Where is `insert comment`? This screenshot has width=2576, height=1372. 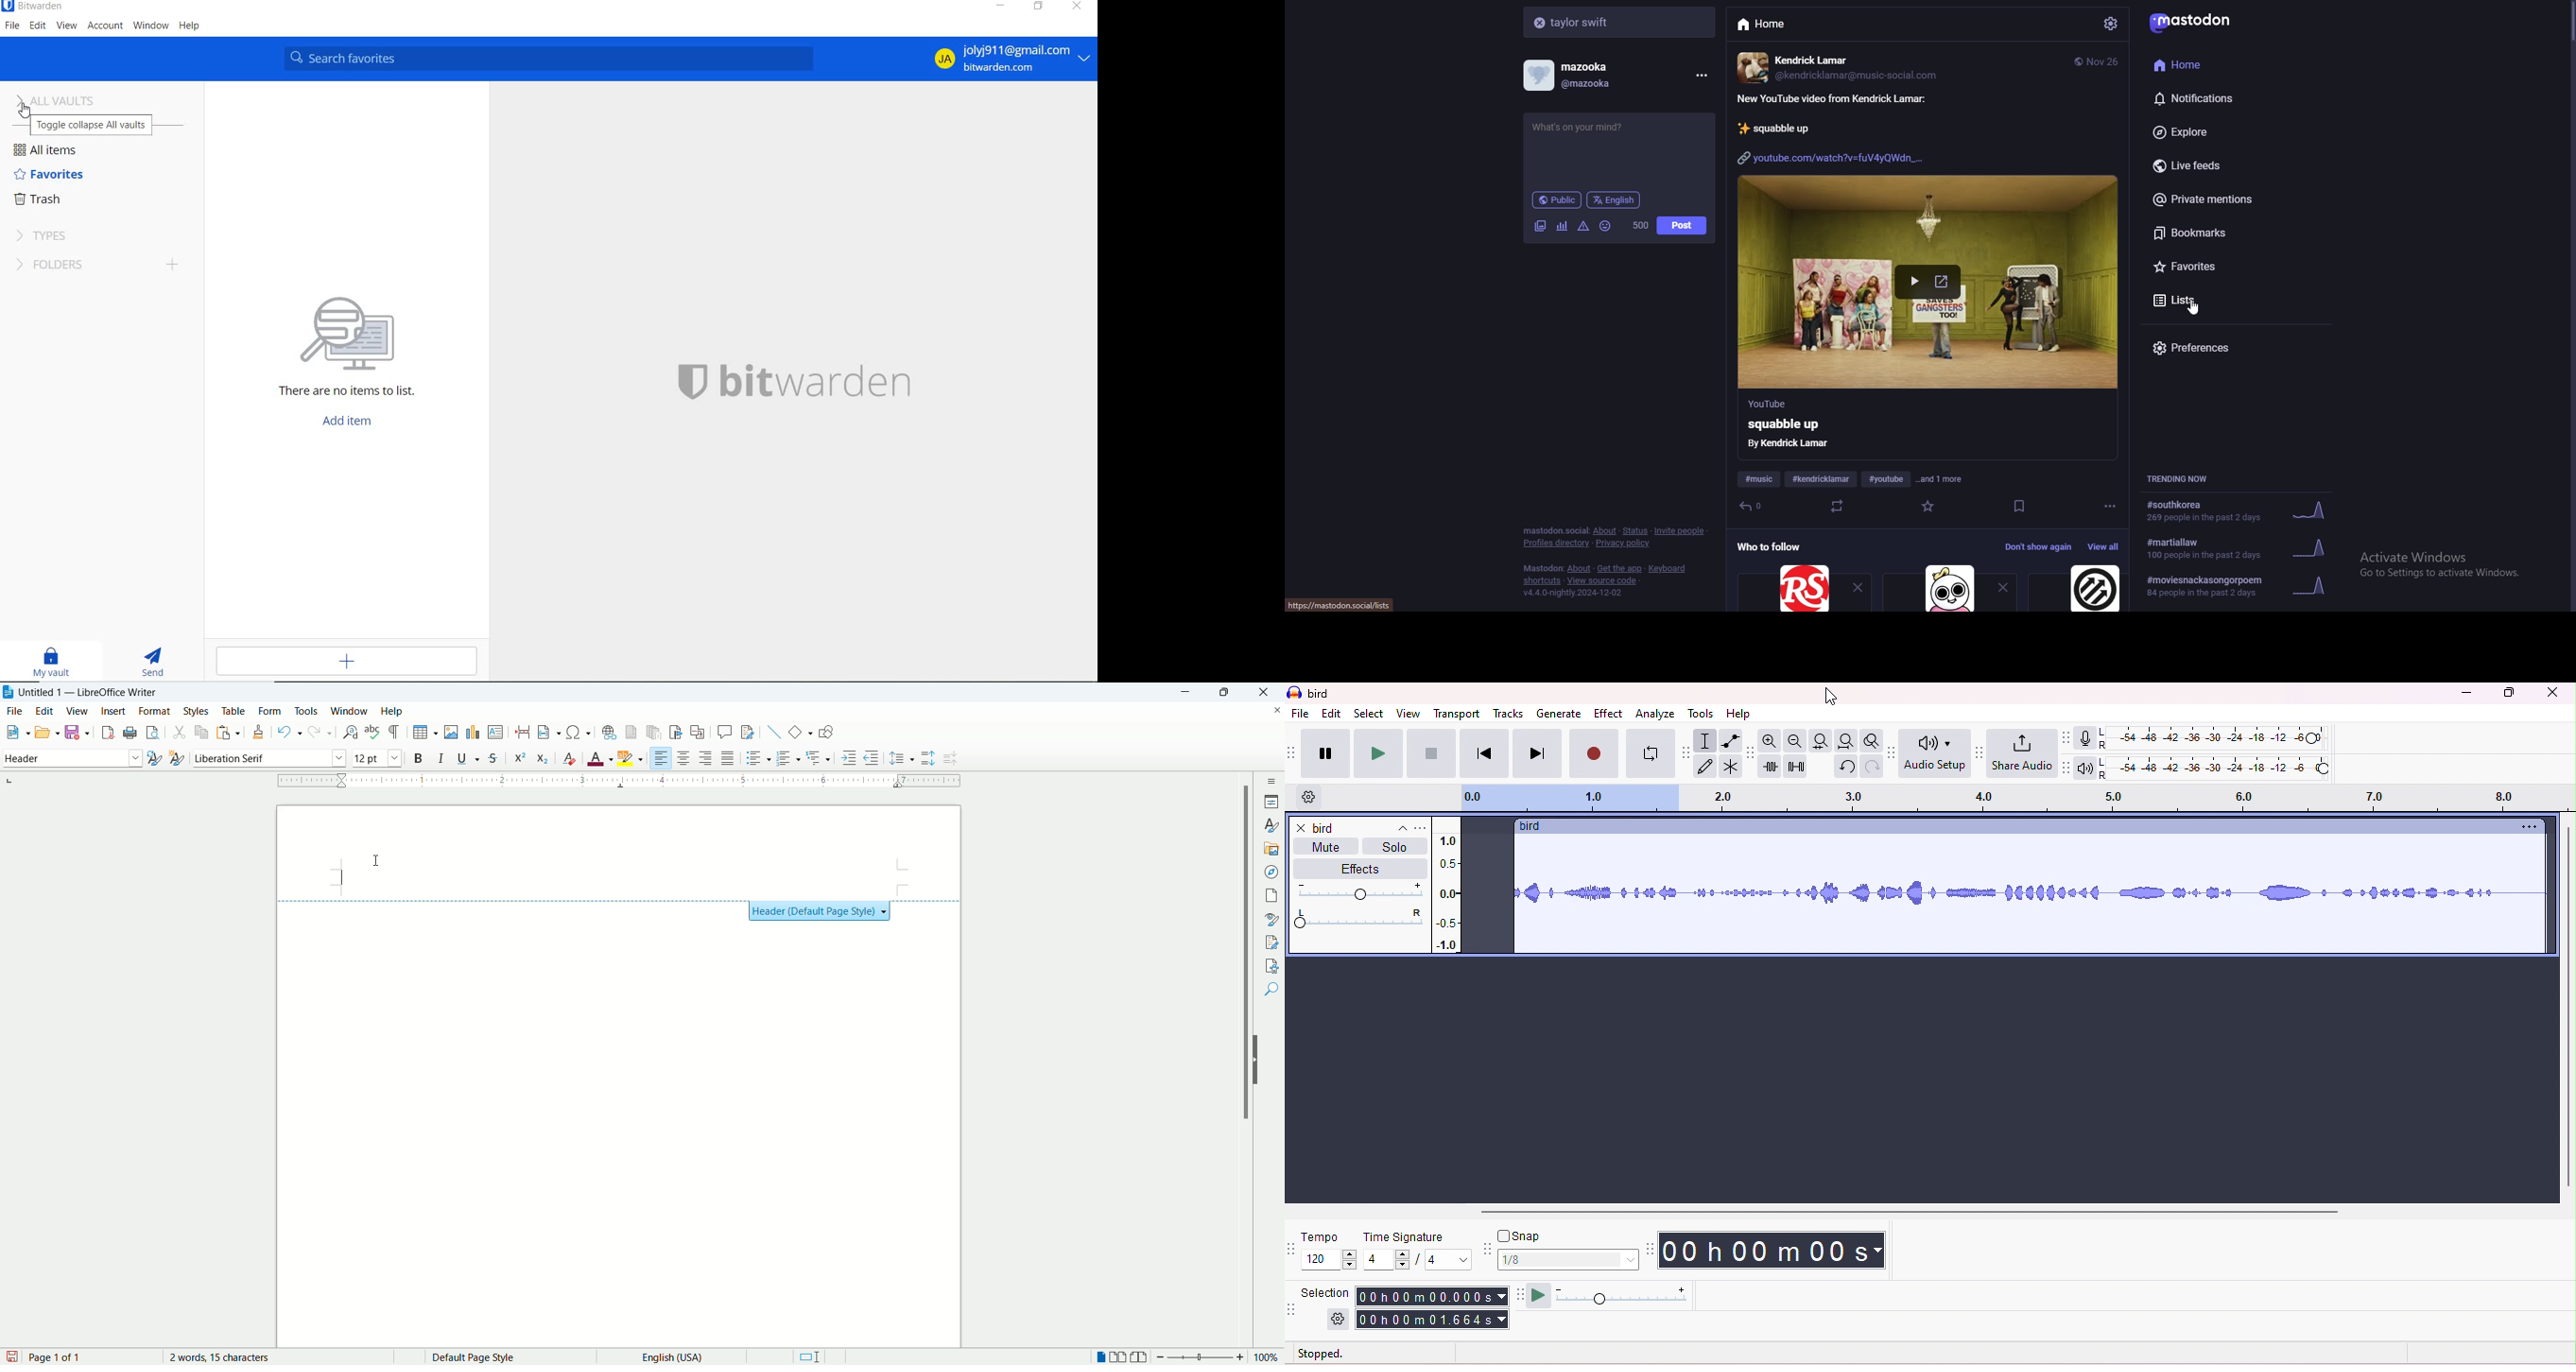 insert comment is located at coordinates (725, 731).